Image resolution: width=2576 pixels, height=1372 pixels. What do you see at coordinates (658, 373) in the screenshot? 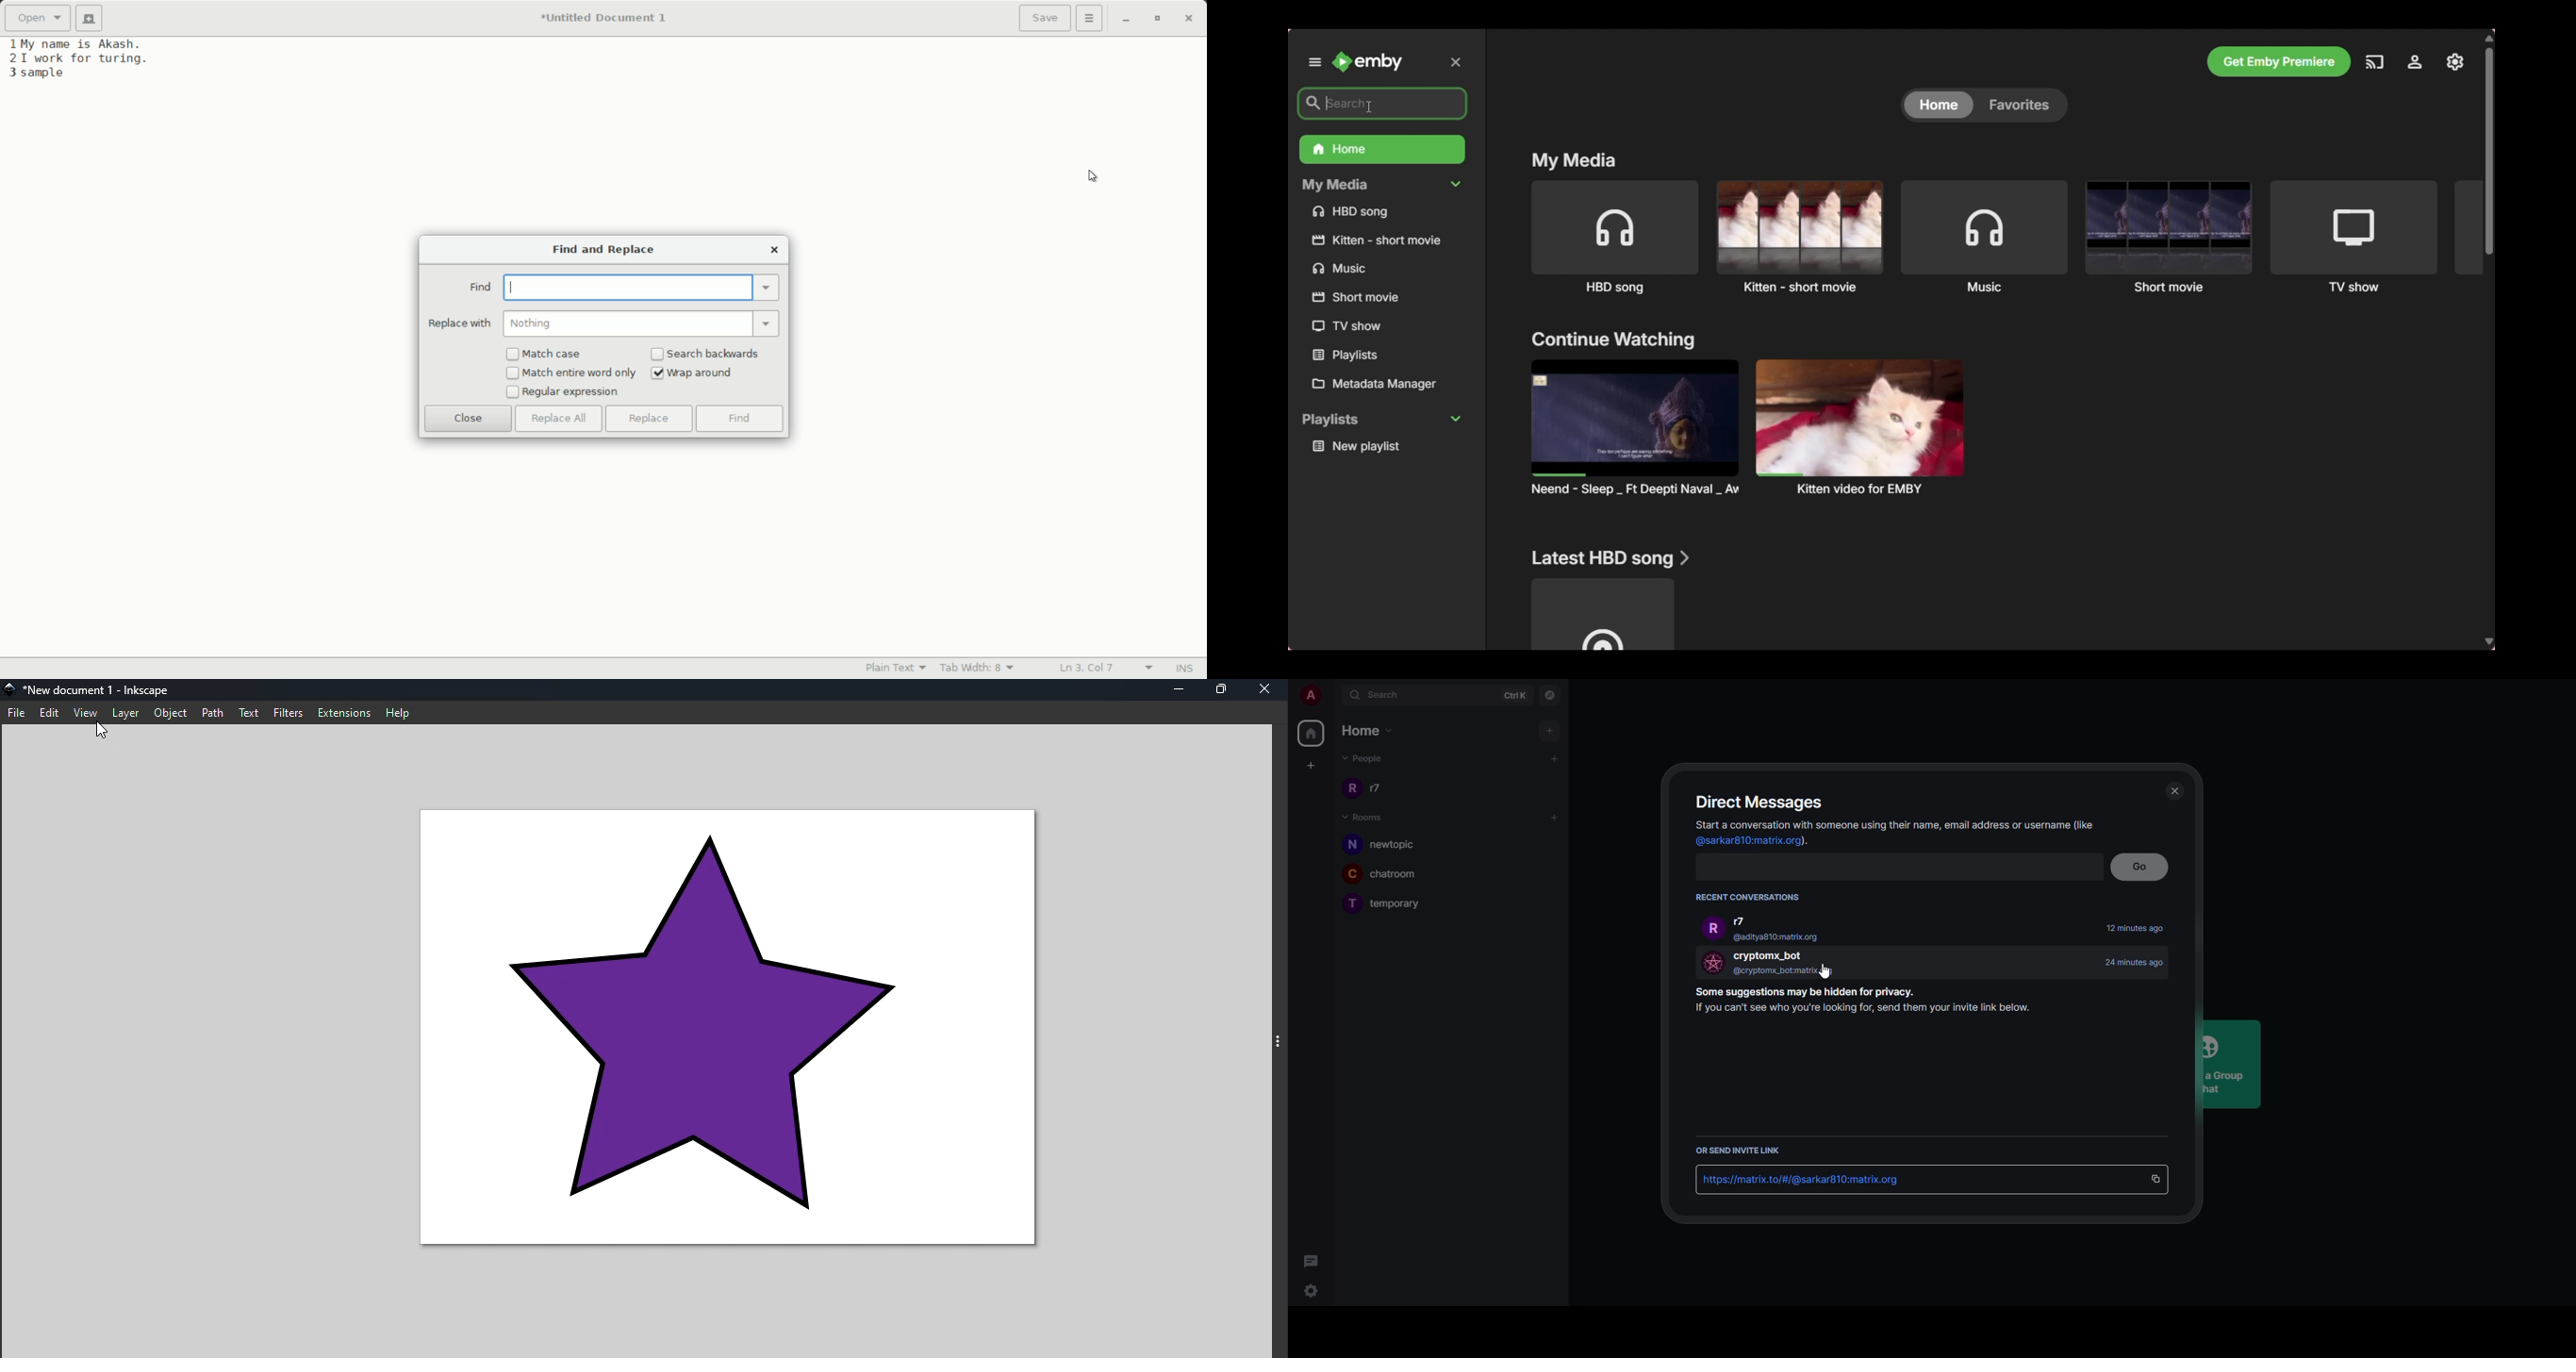
I see `Checked checkbox` at bounding box center [658, 373].